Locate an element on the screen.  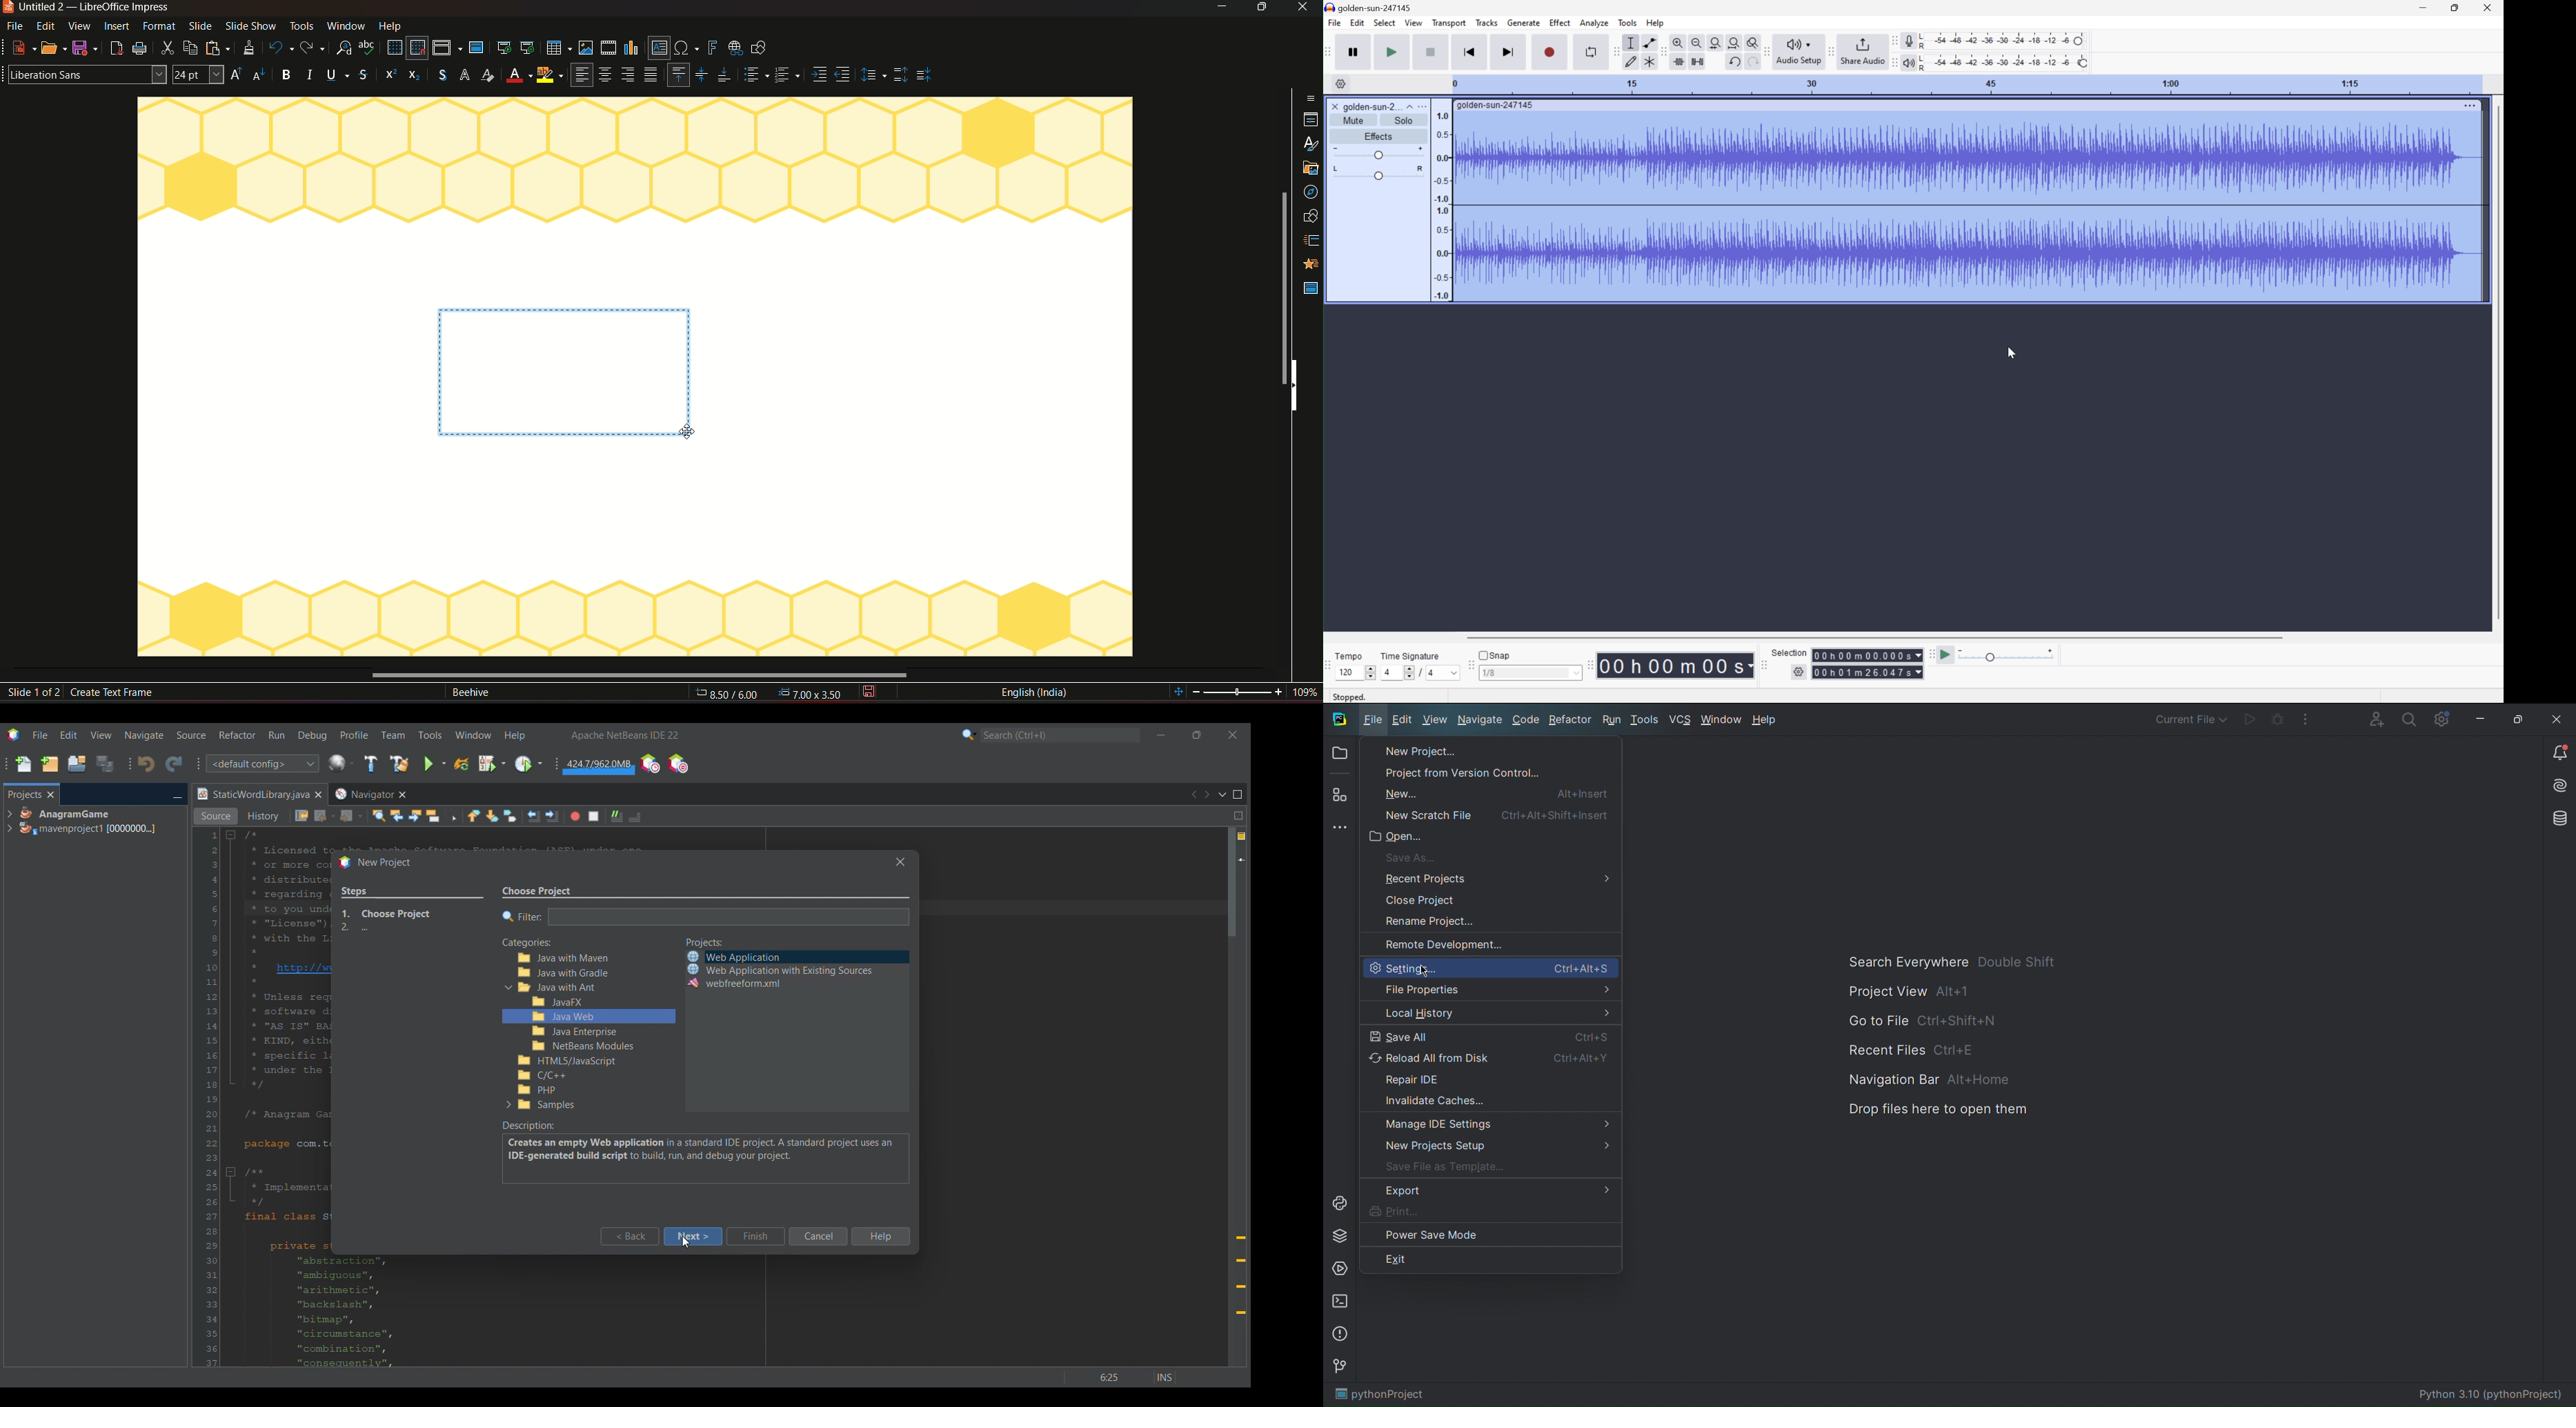
snap to grid is located at coordinates (418, 48).